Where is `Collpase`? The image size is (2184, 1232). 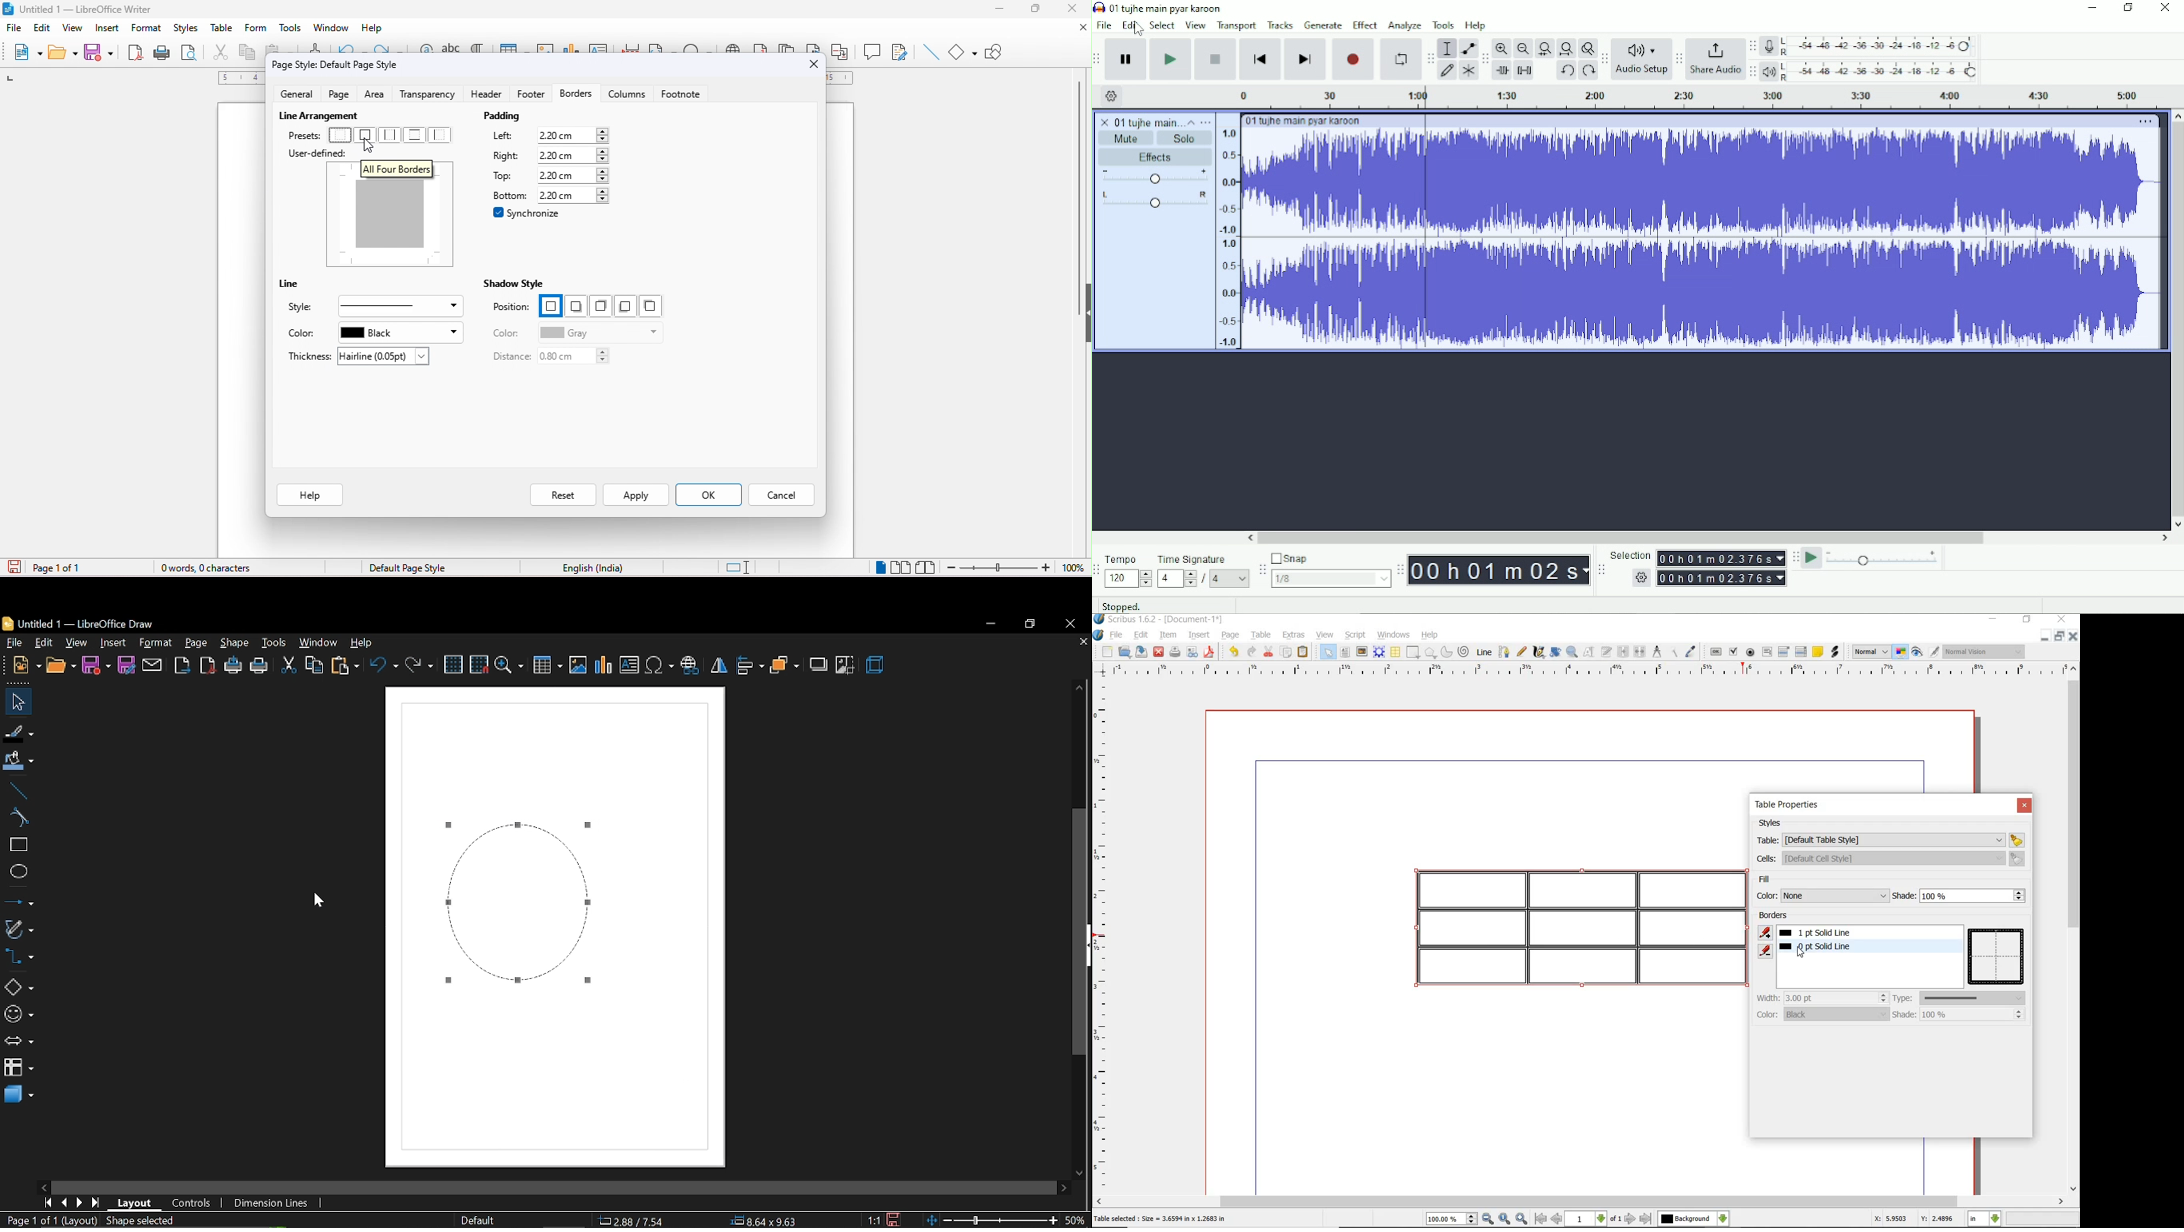 Collpase is located at coordinates (1191, 121).